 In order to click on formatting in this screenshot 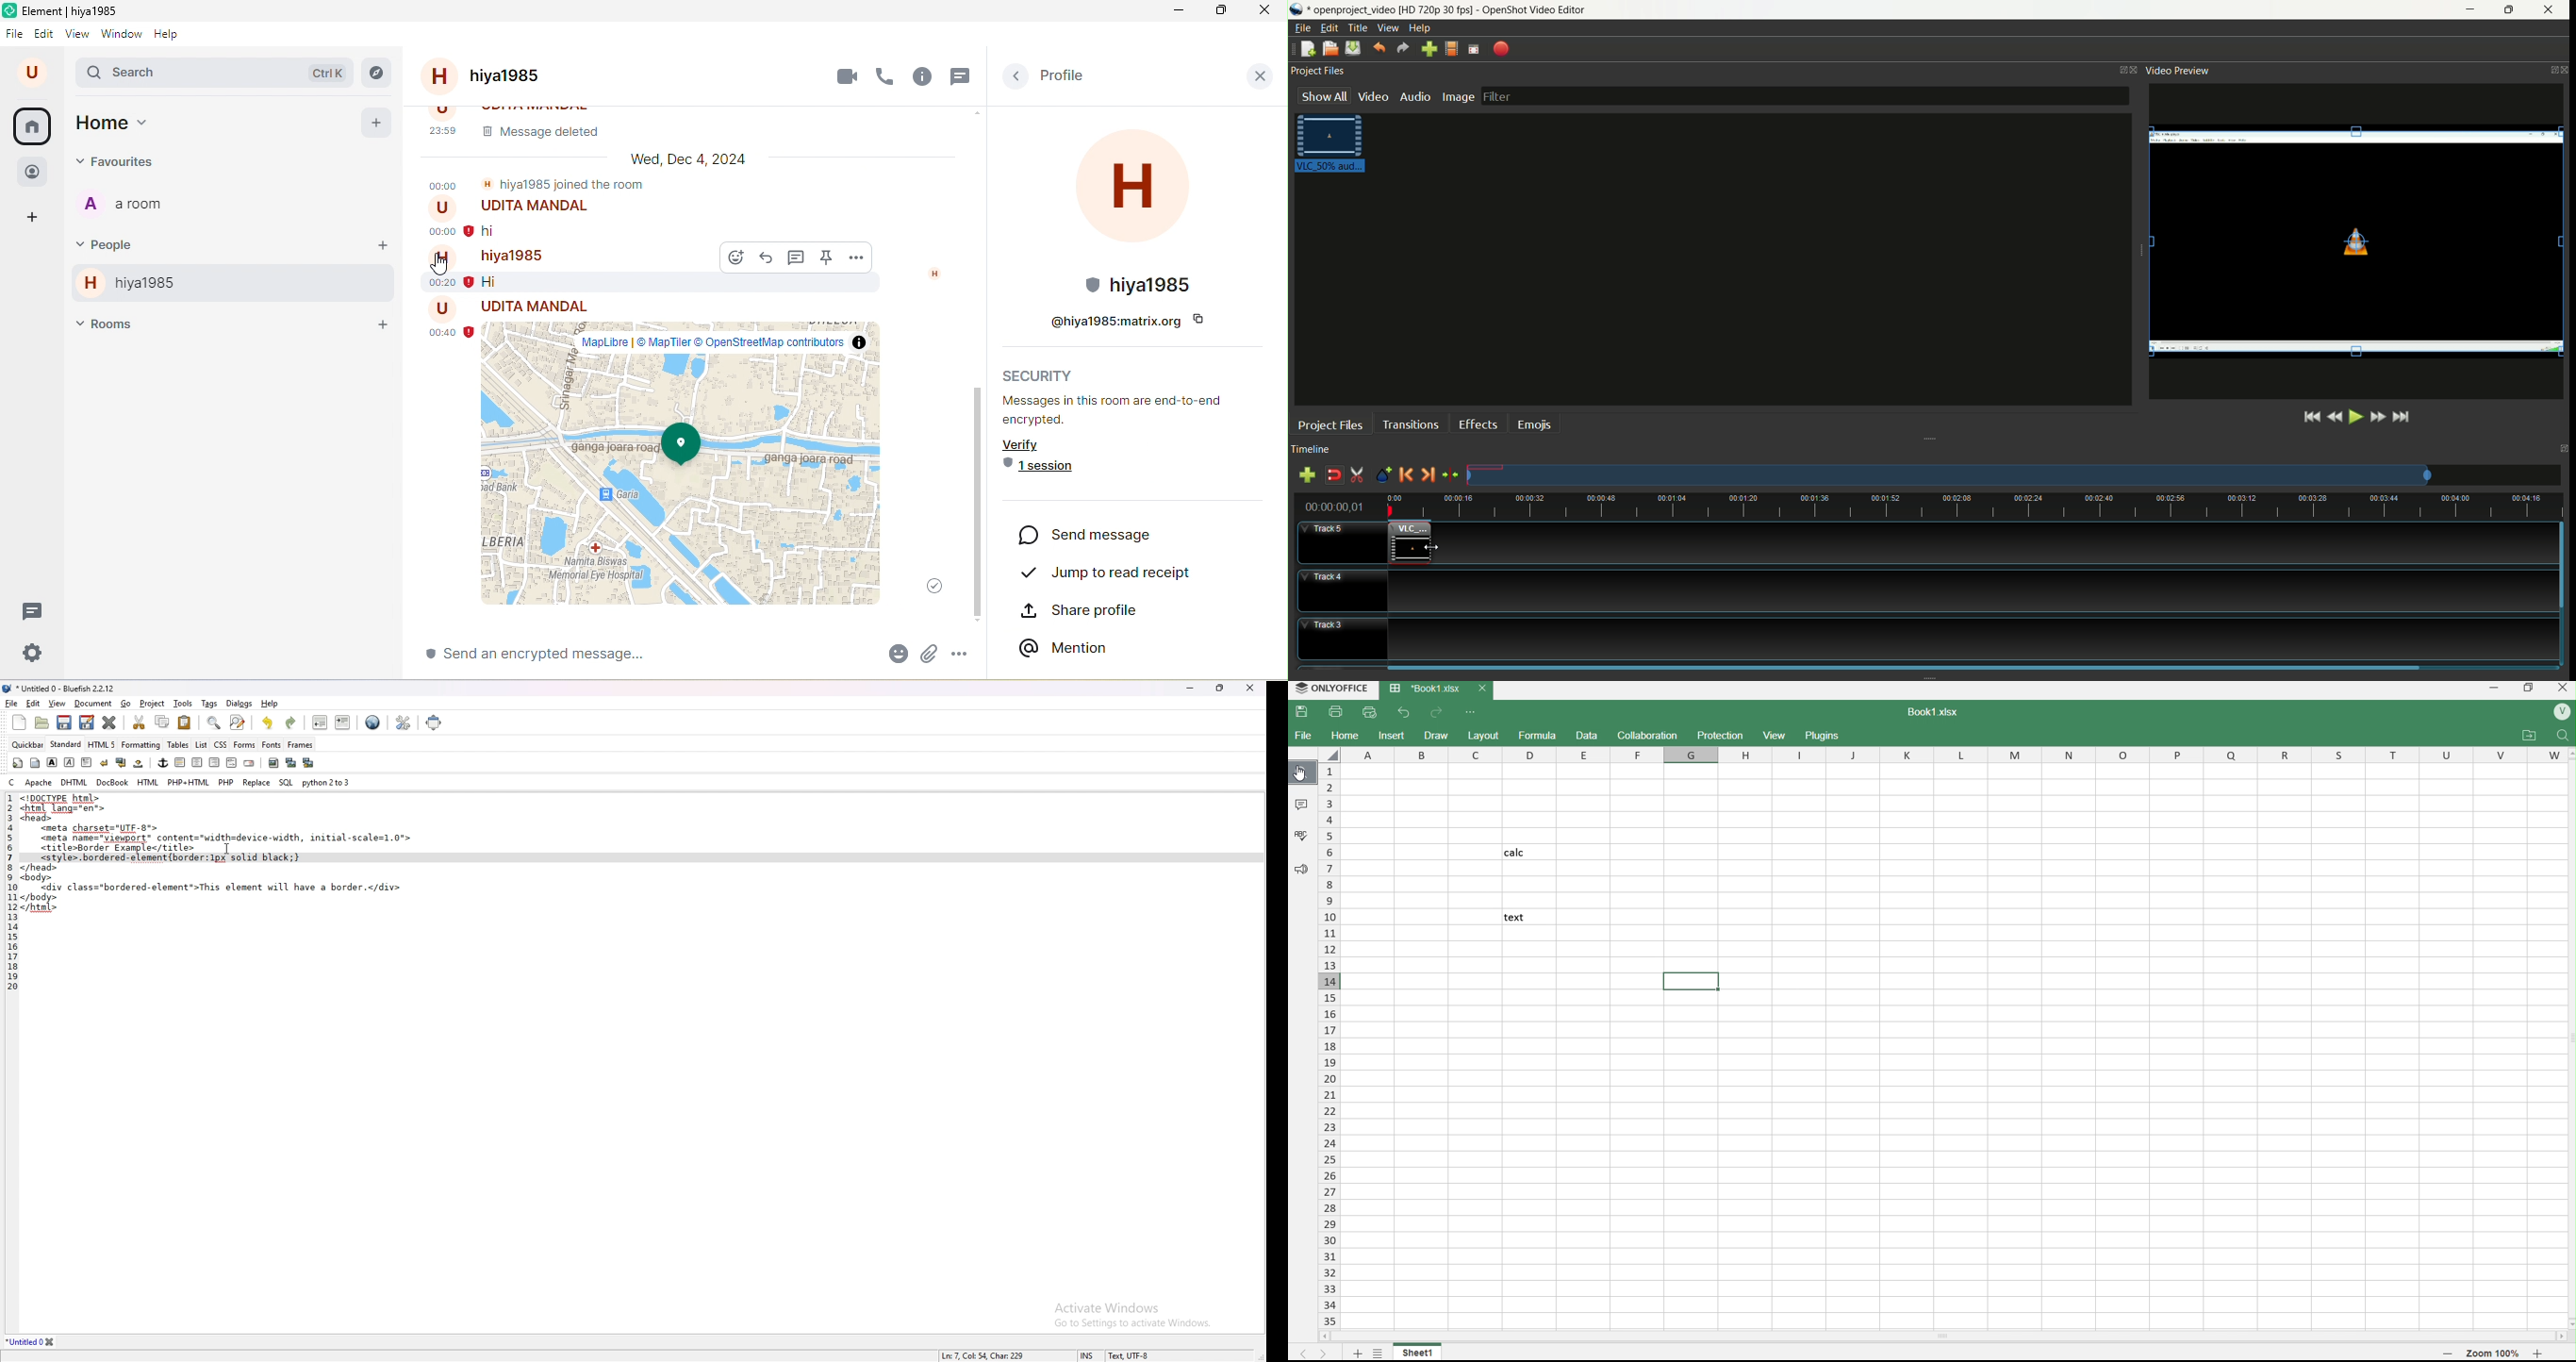, I will do `click(141, 744)`.